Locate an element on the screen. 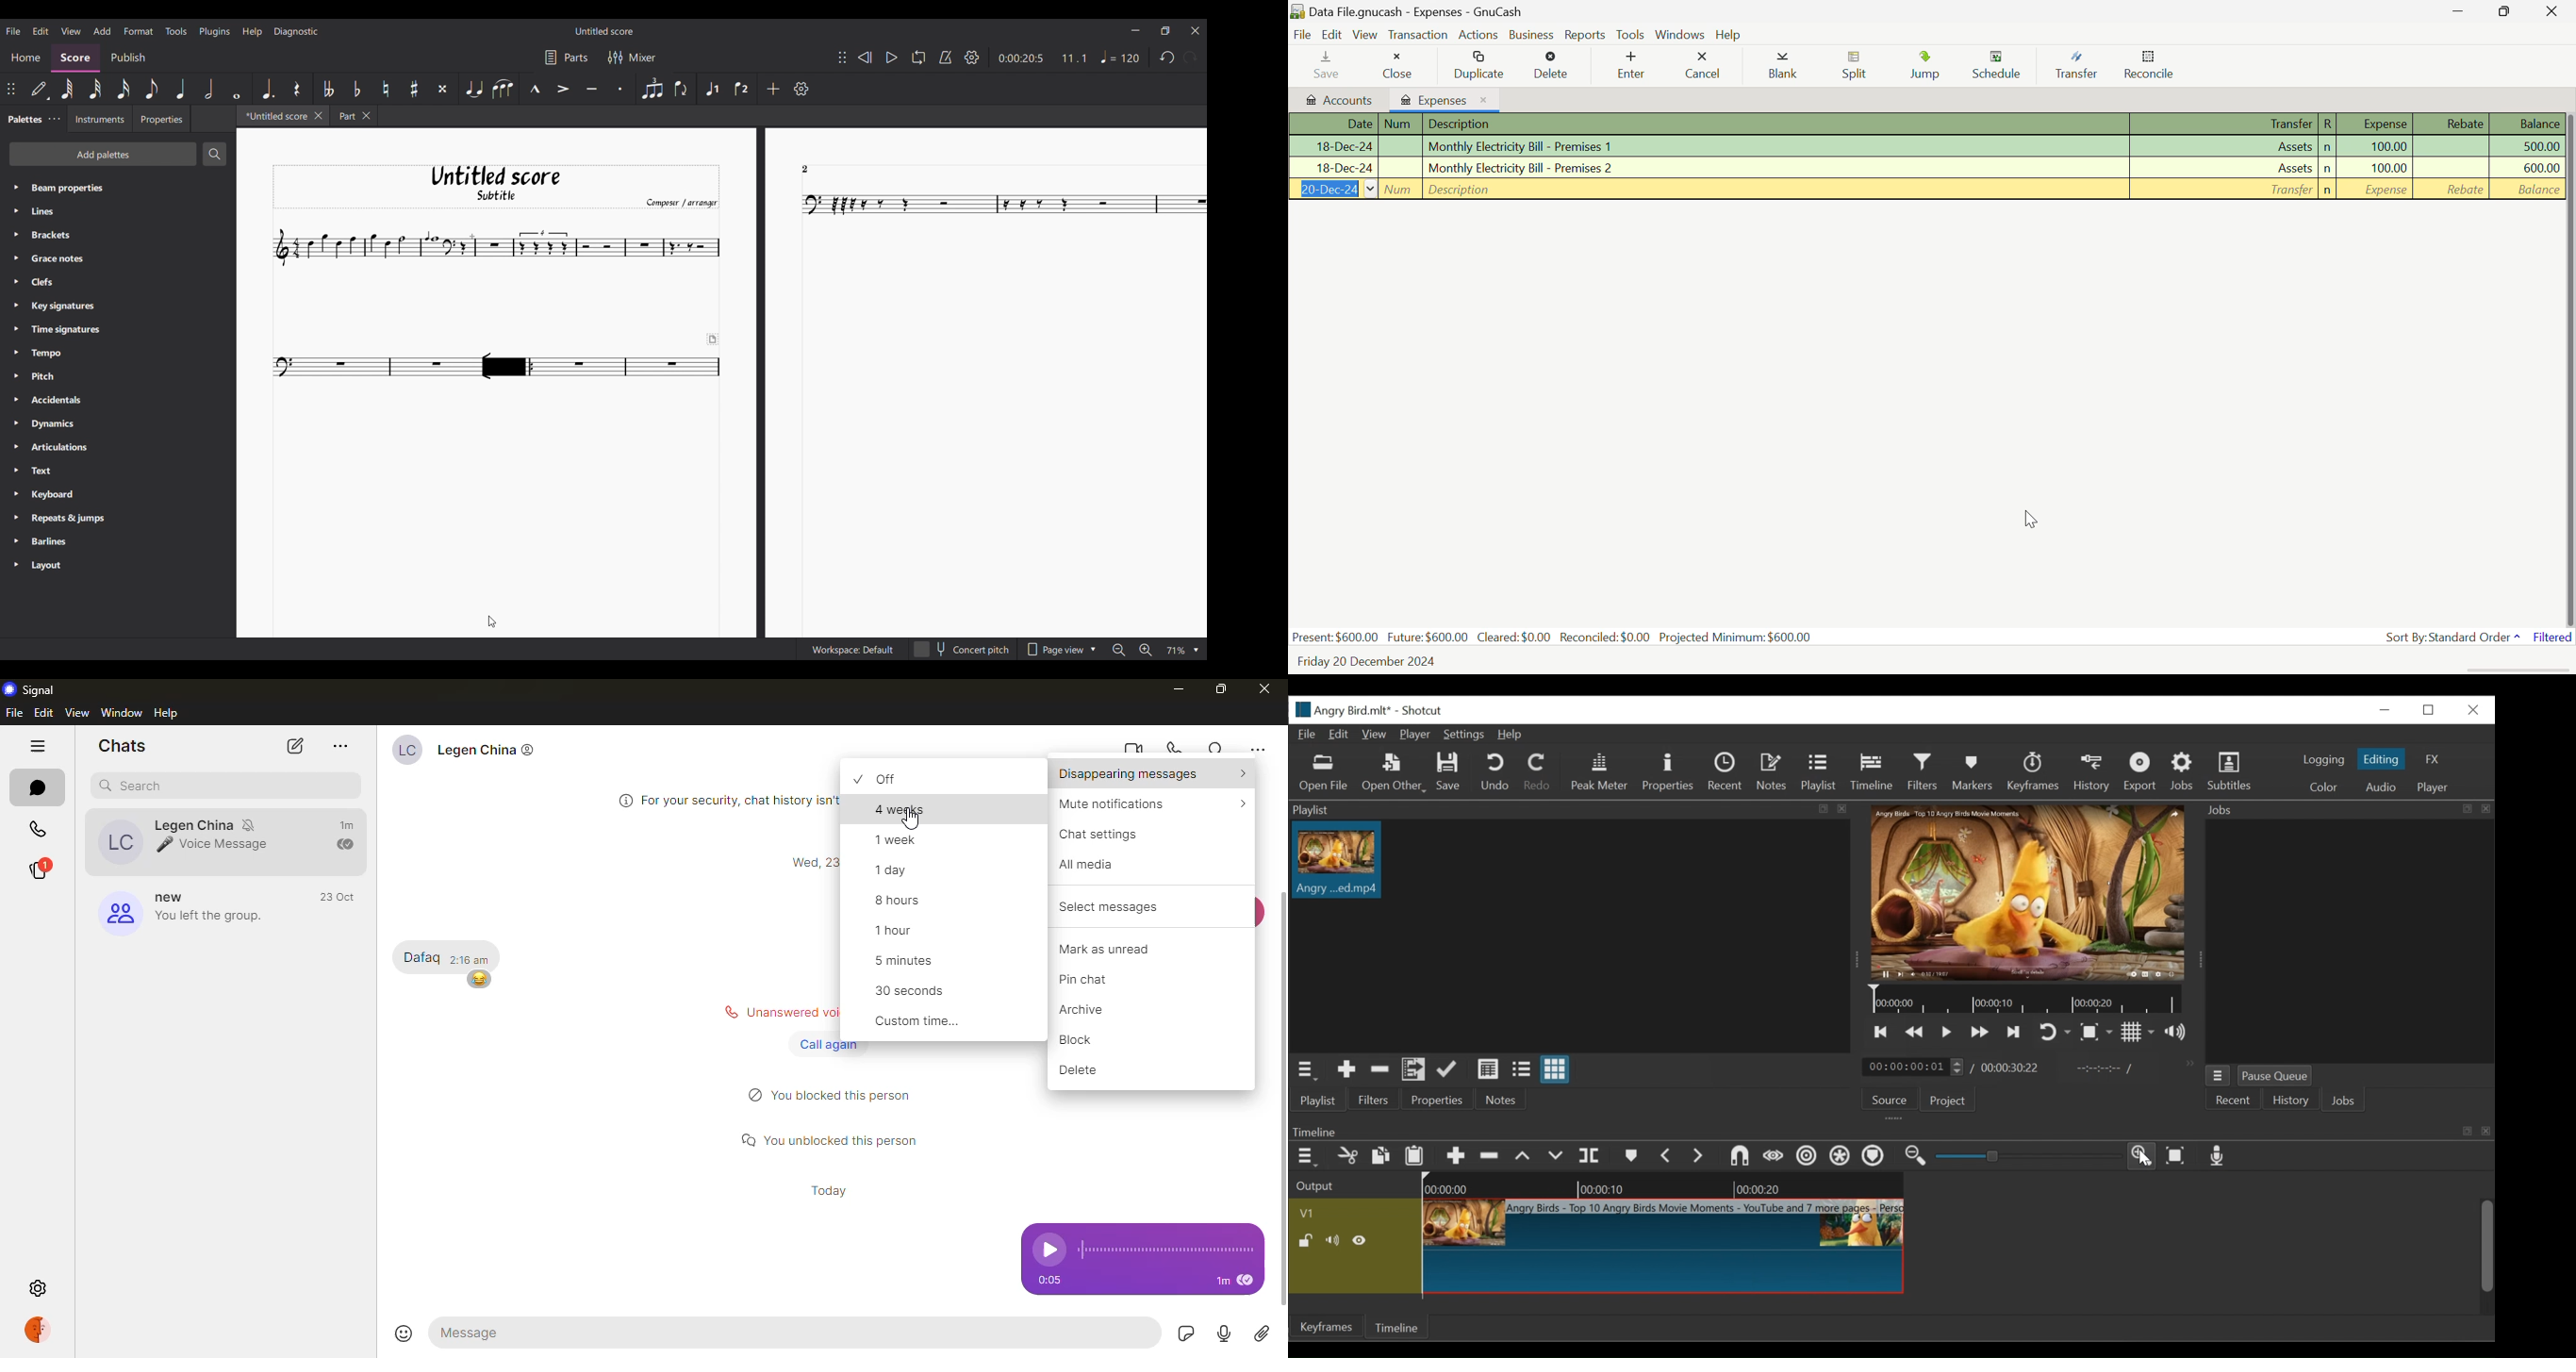 This screenshot has height=1372, width=2576. Add menu is located at coordinates (102, 31).